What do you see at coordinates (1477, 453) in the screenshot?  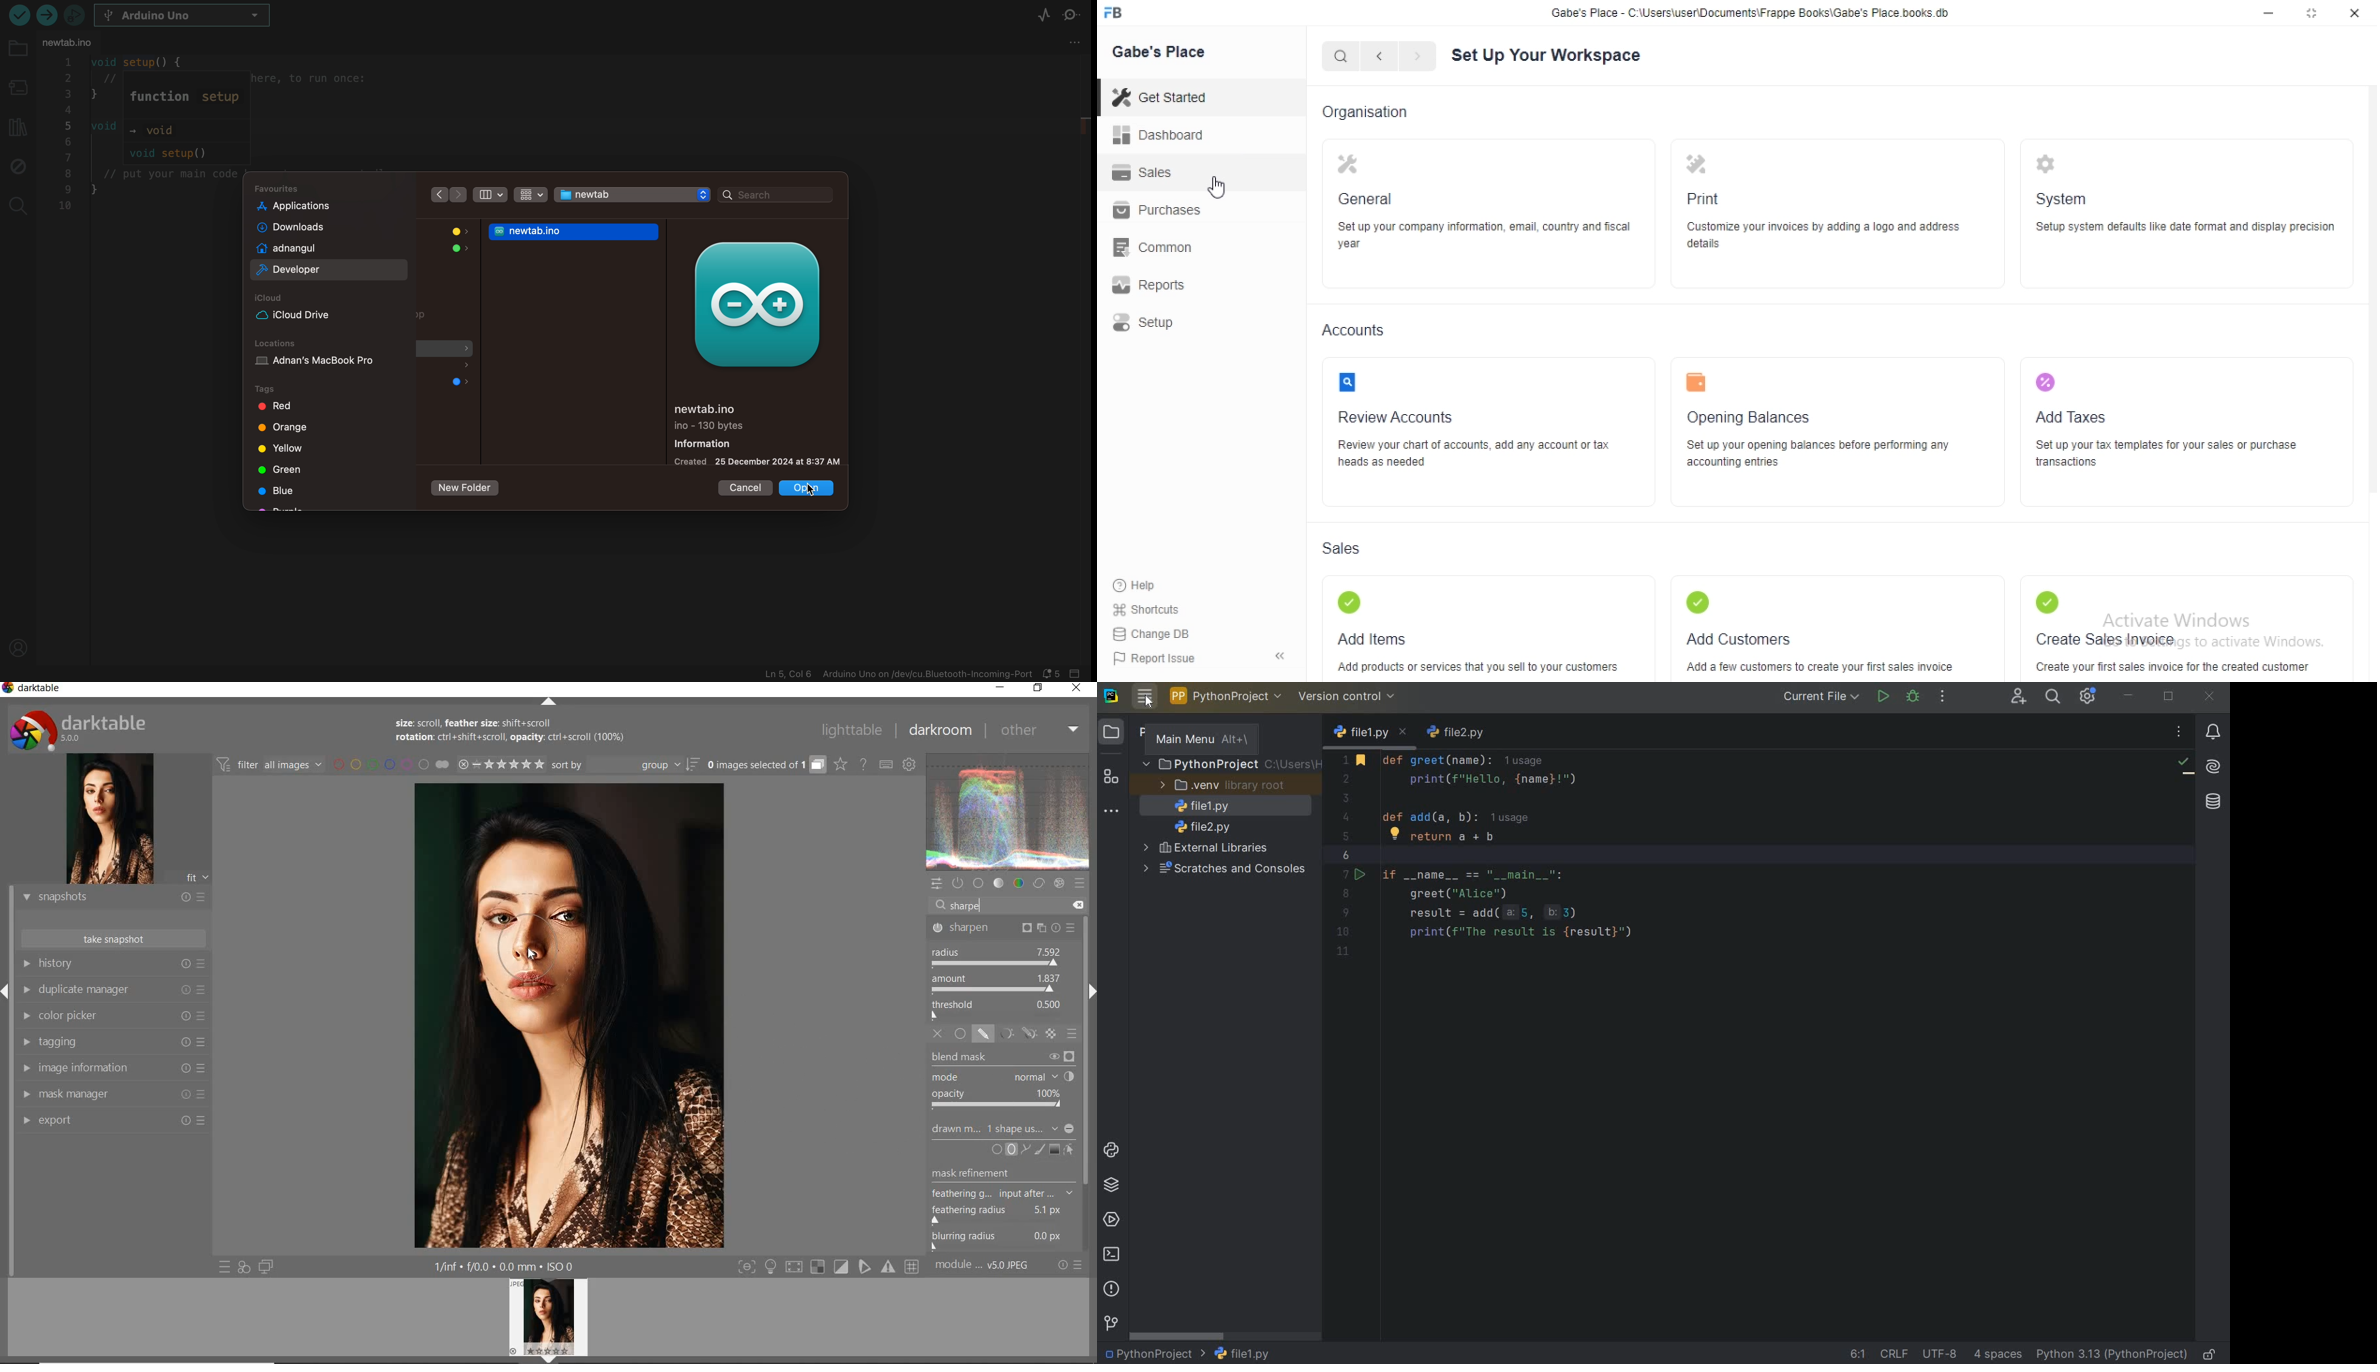 I see `FE YF NUR FUROR CUE OR PUP RT
heads as needed` at bounding box center [1477, 453].